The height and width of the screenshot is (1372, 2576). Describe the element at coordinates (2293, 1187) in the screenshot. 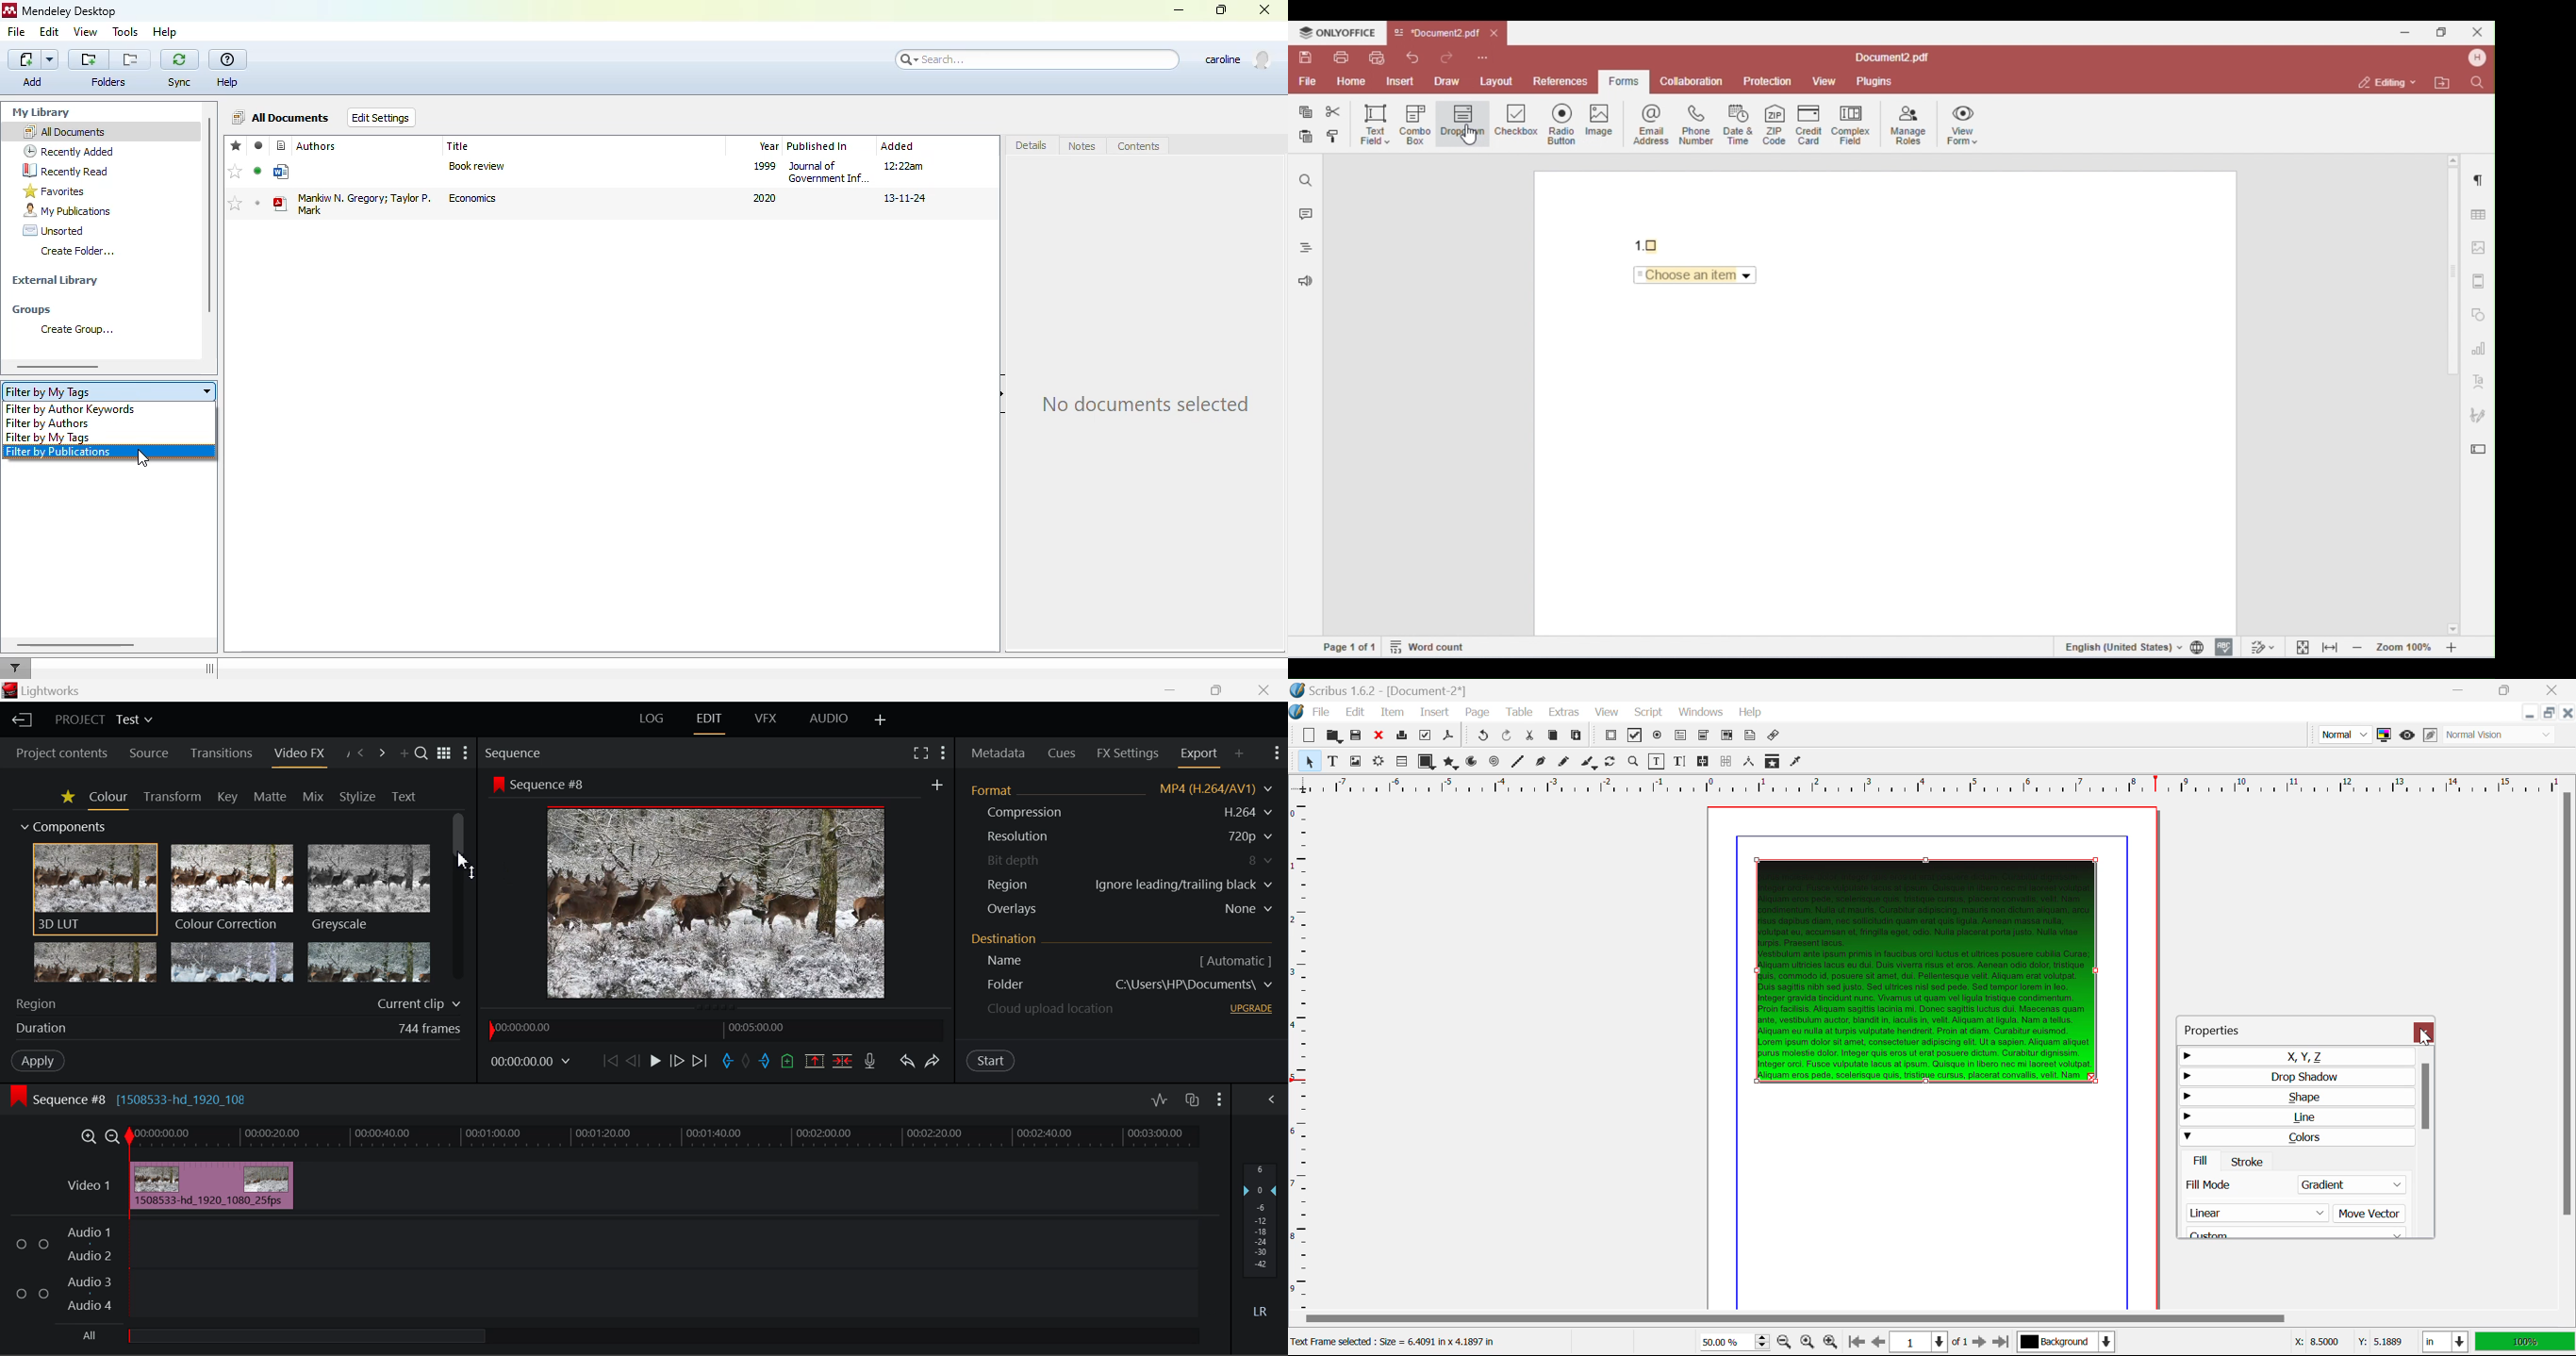

I see `Gradient Selected` at that location.